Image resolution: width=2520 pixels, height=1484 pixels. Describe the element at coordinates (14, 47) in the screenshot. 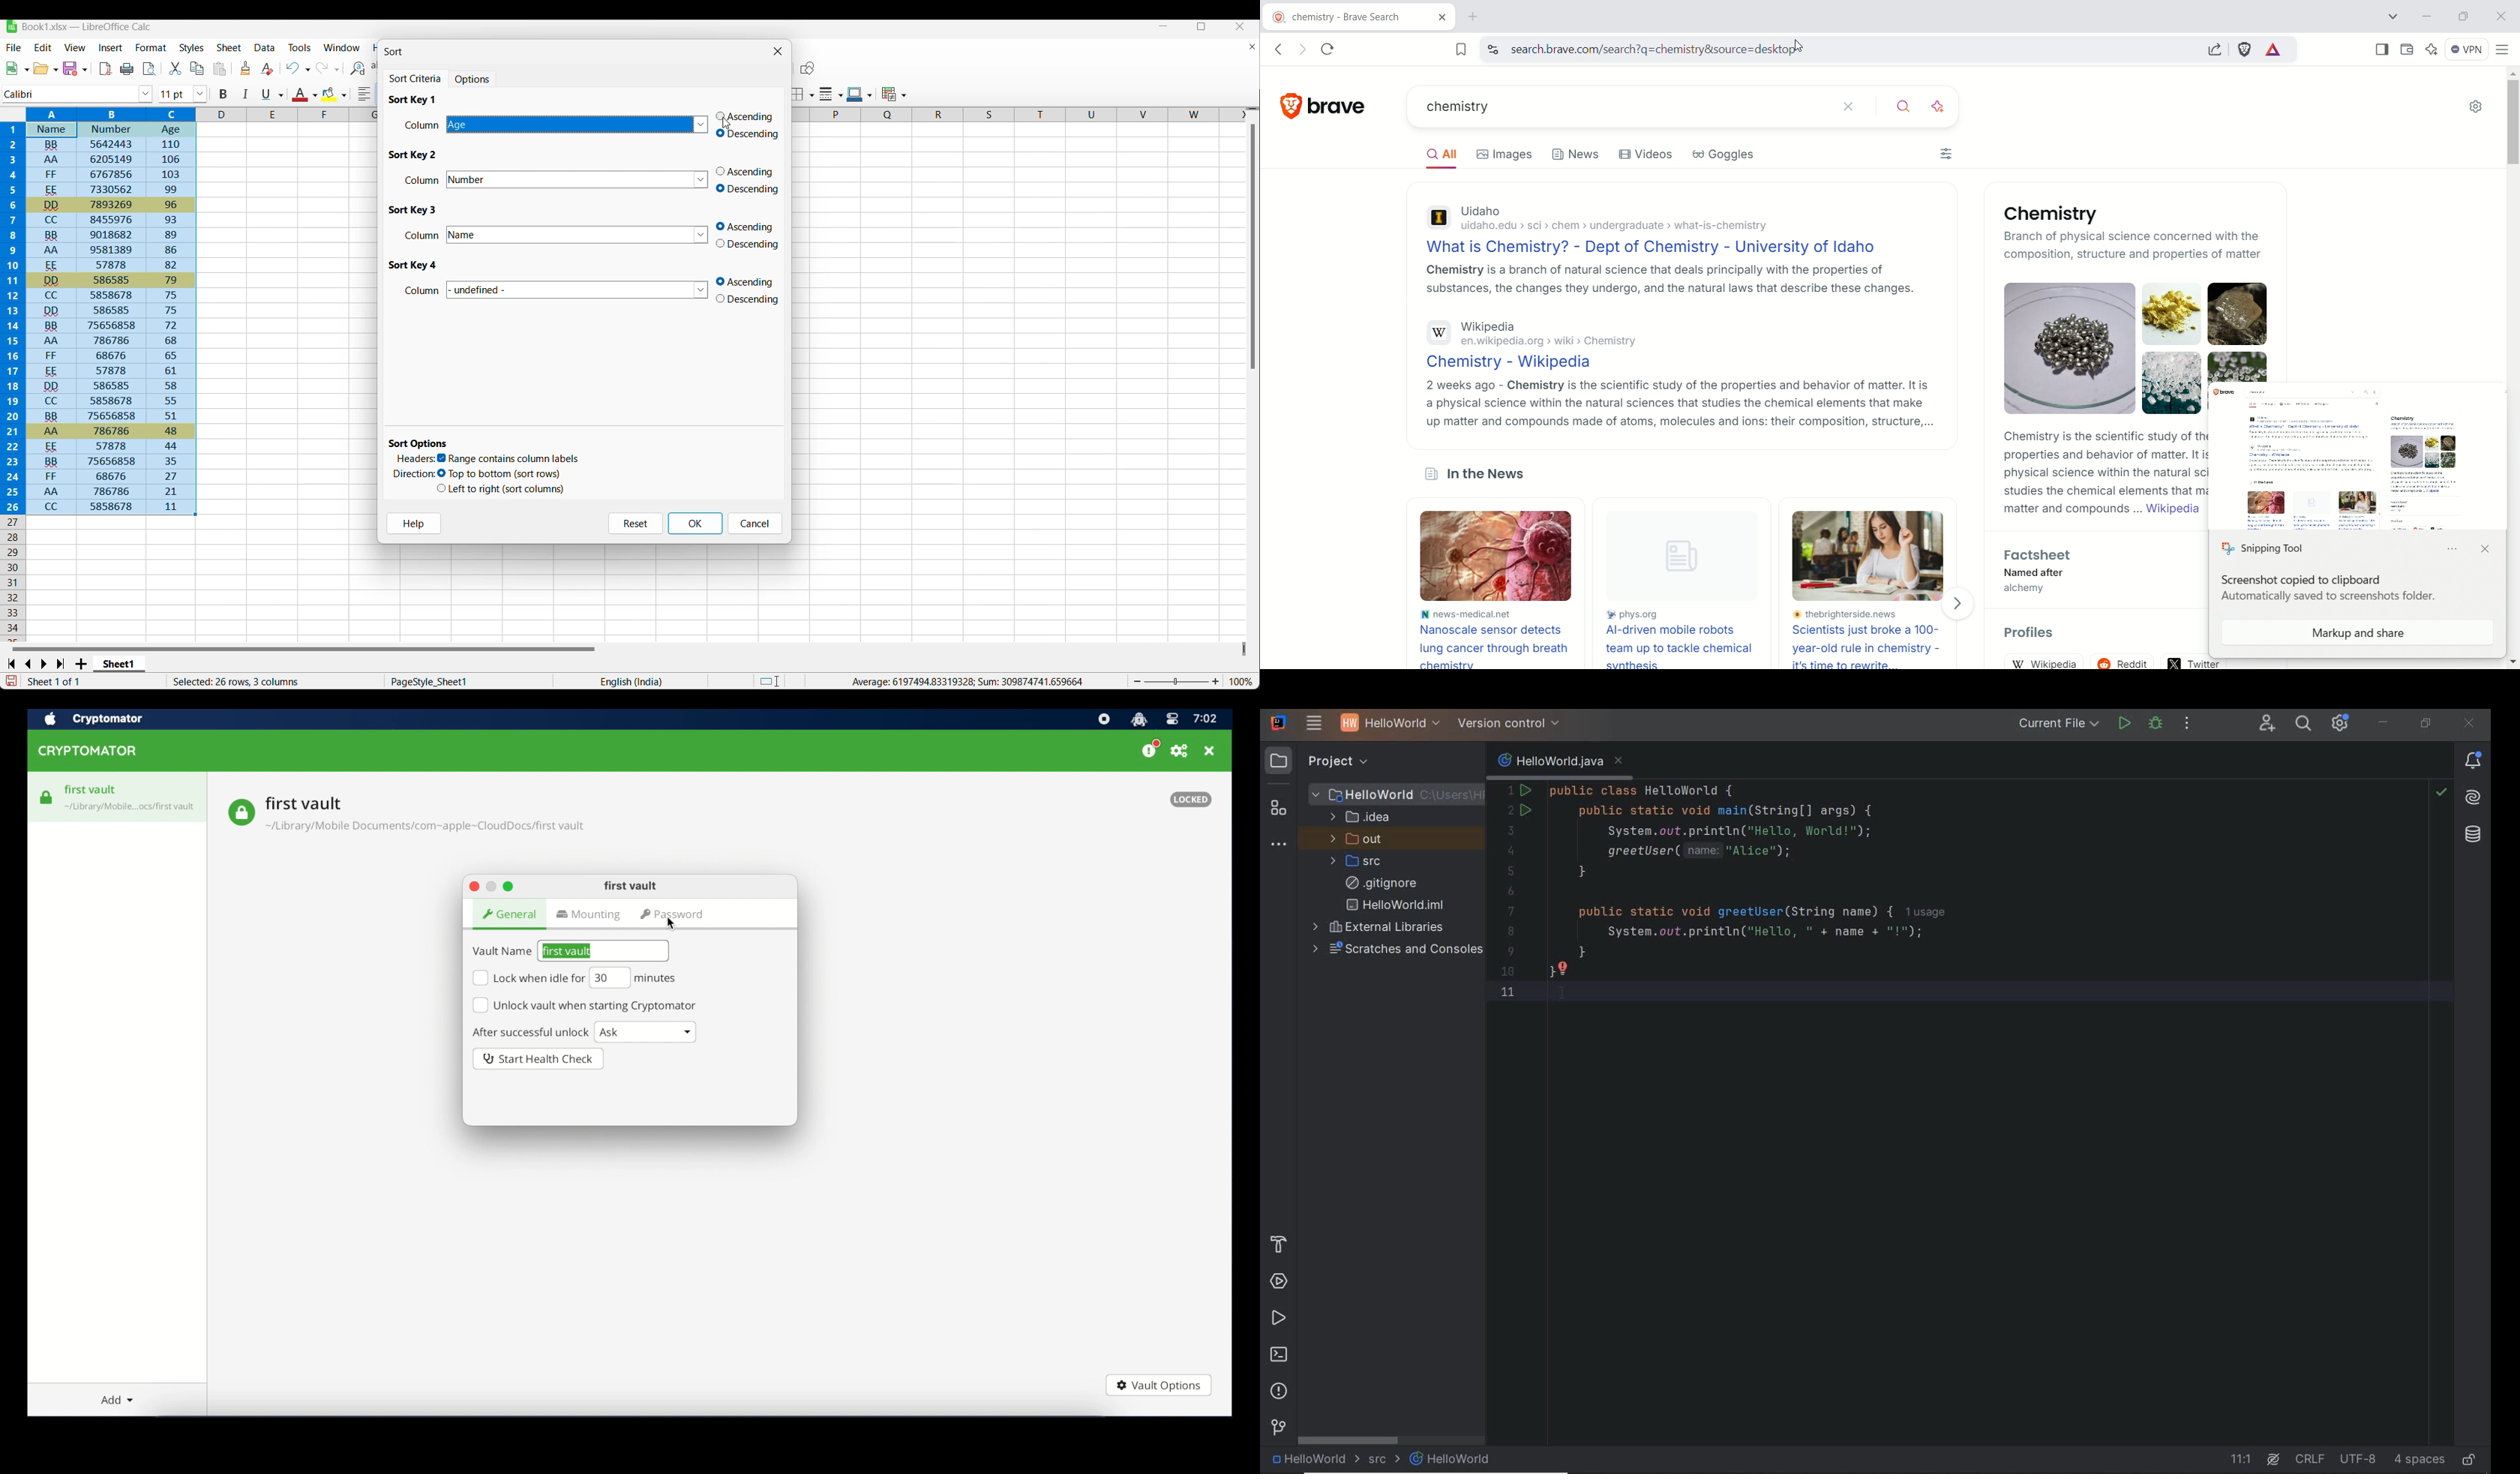

I see `File menu` at that location.